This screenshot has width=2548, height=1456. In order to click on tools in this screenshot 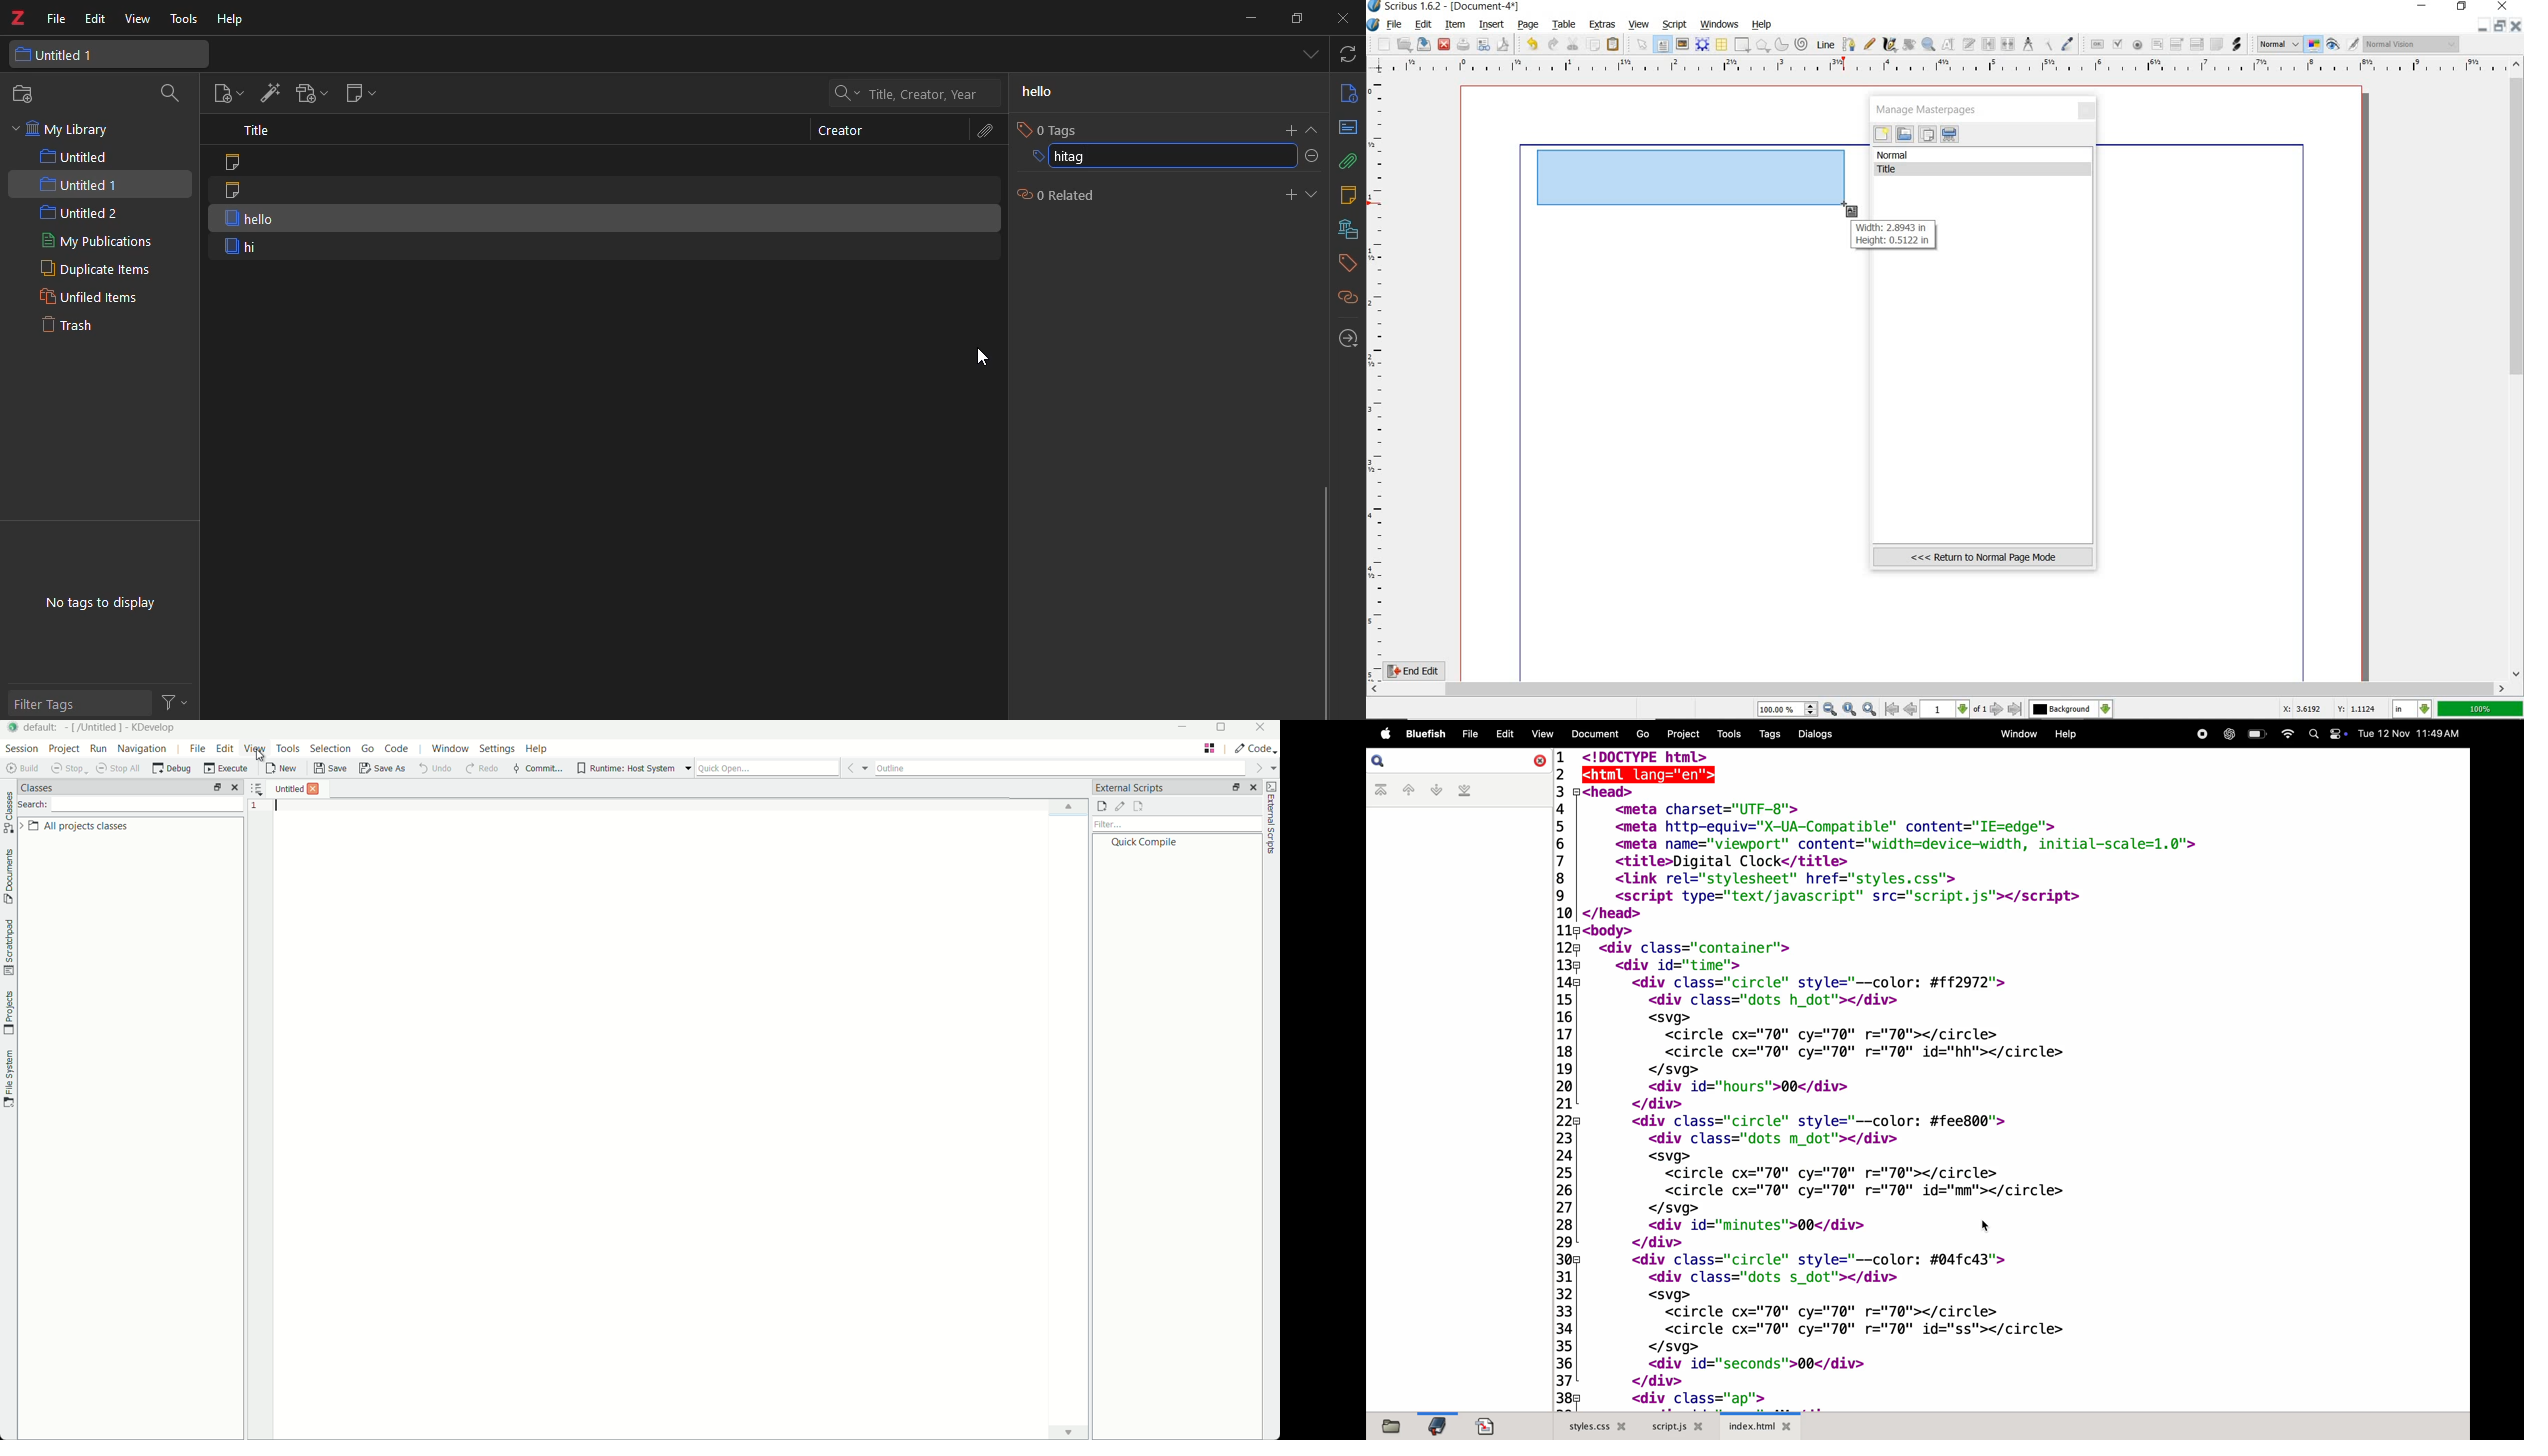, I will do `click(183, 19)`.